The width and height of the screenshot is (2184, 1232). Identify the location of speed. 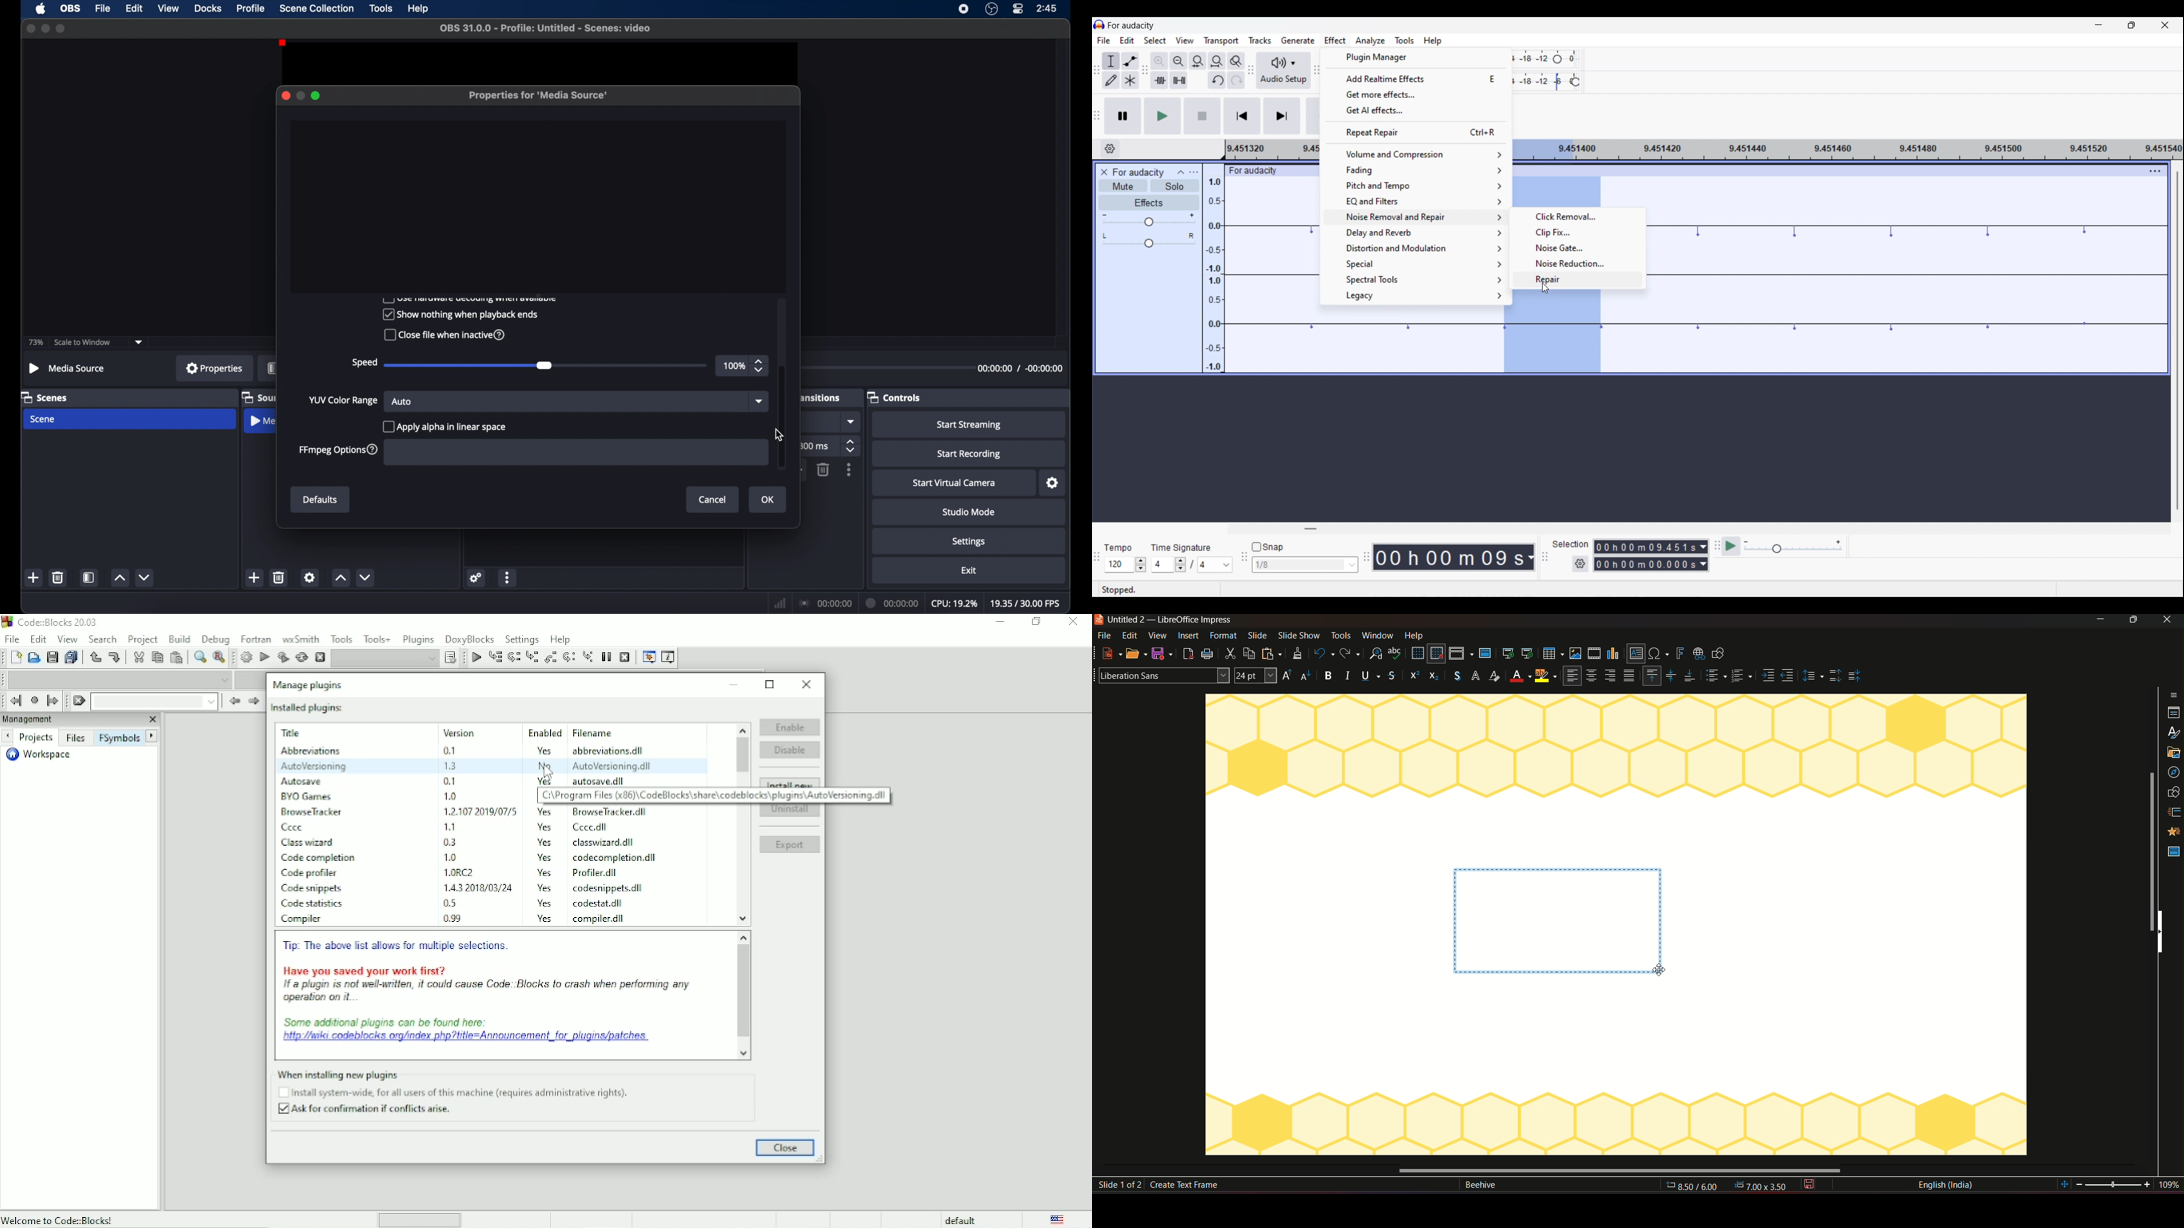
(364, 363).